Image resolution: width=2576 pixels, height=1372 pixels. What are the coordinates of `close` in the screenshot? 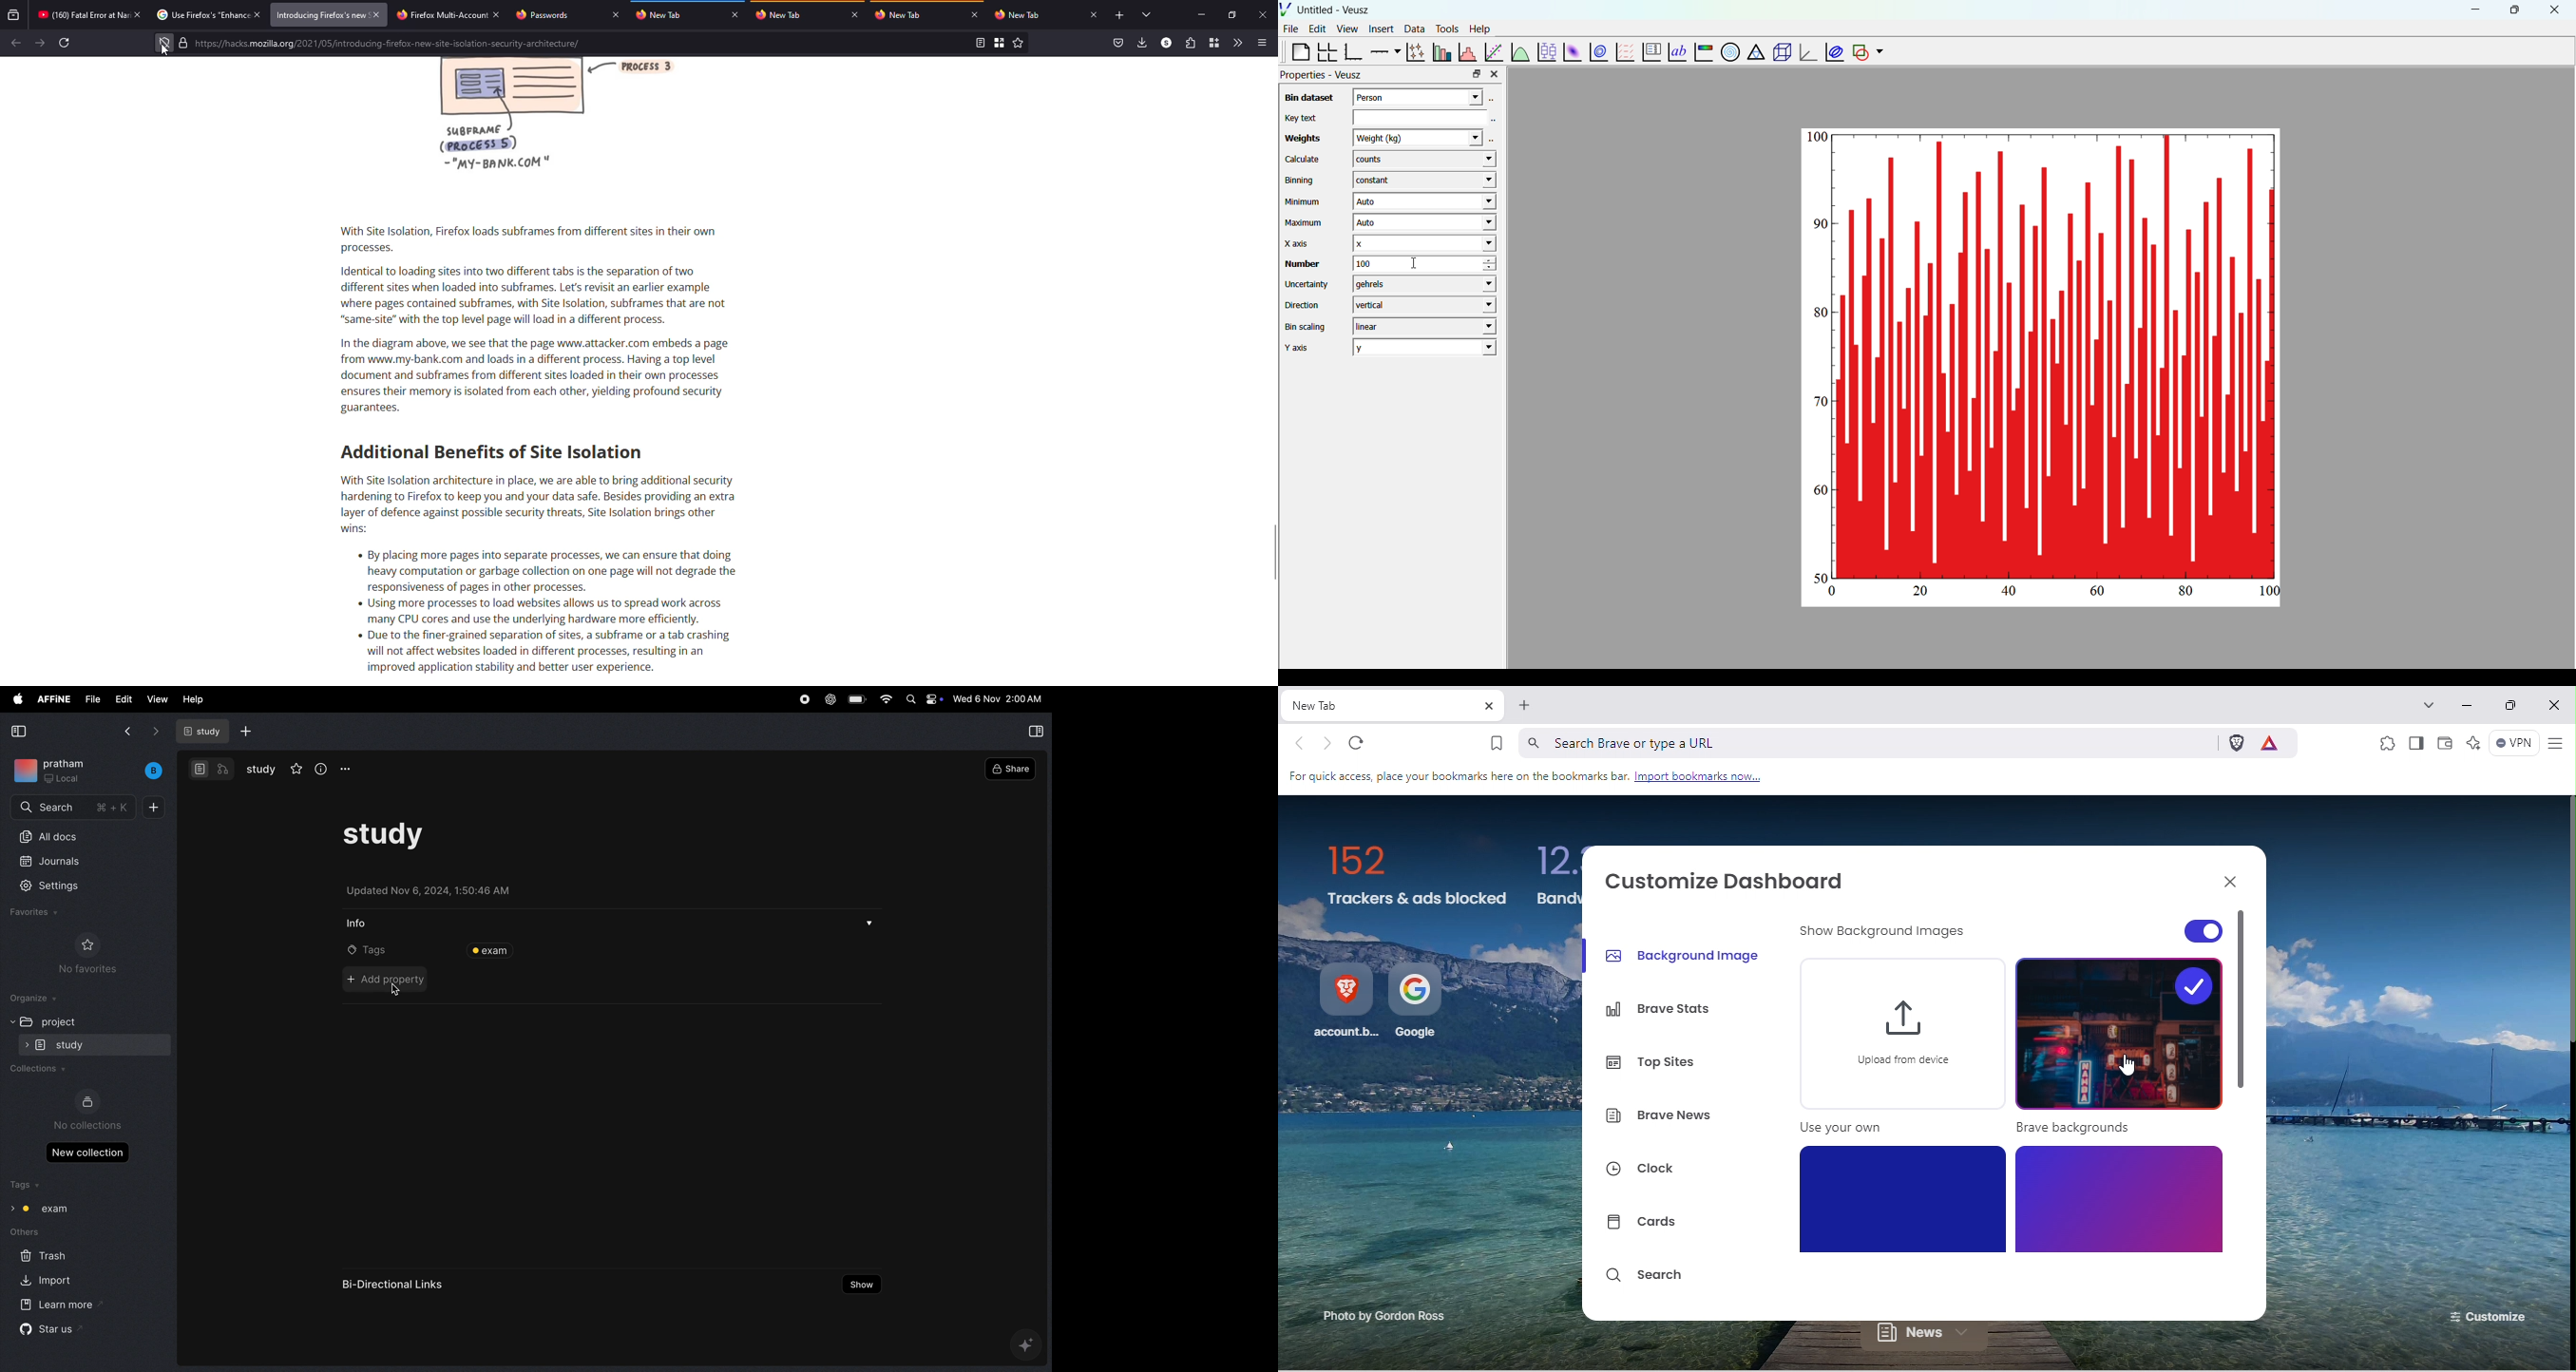 It's located at (615, 15).